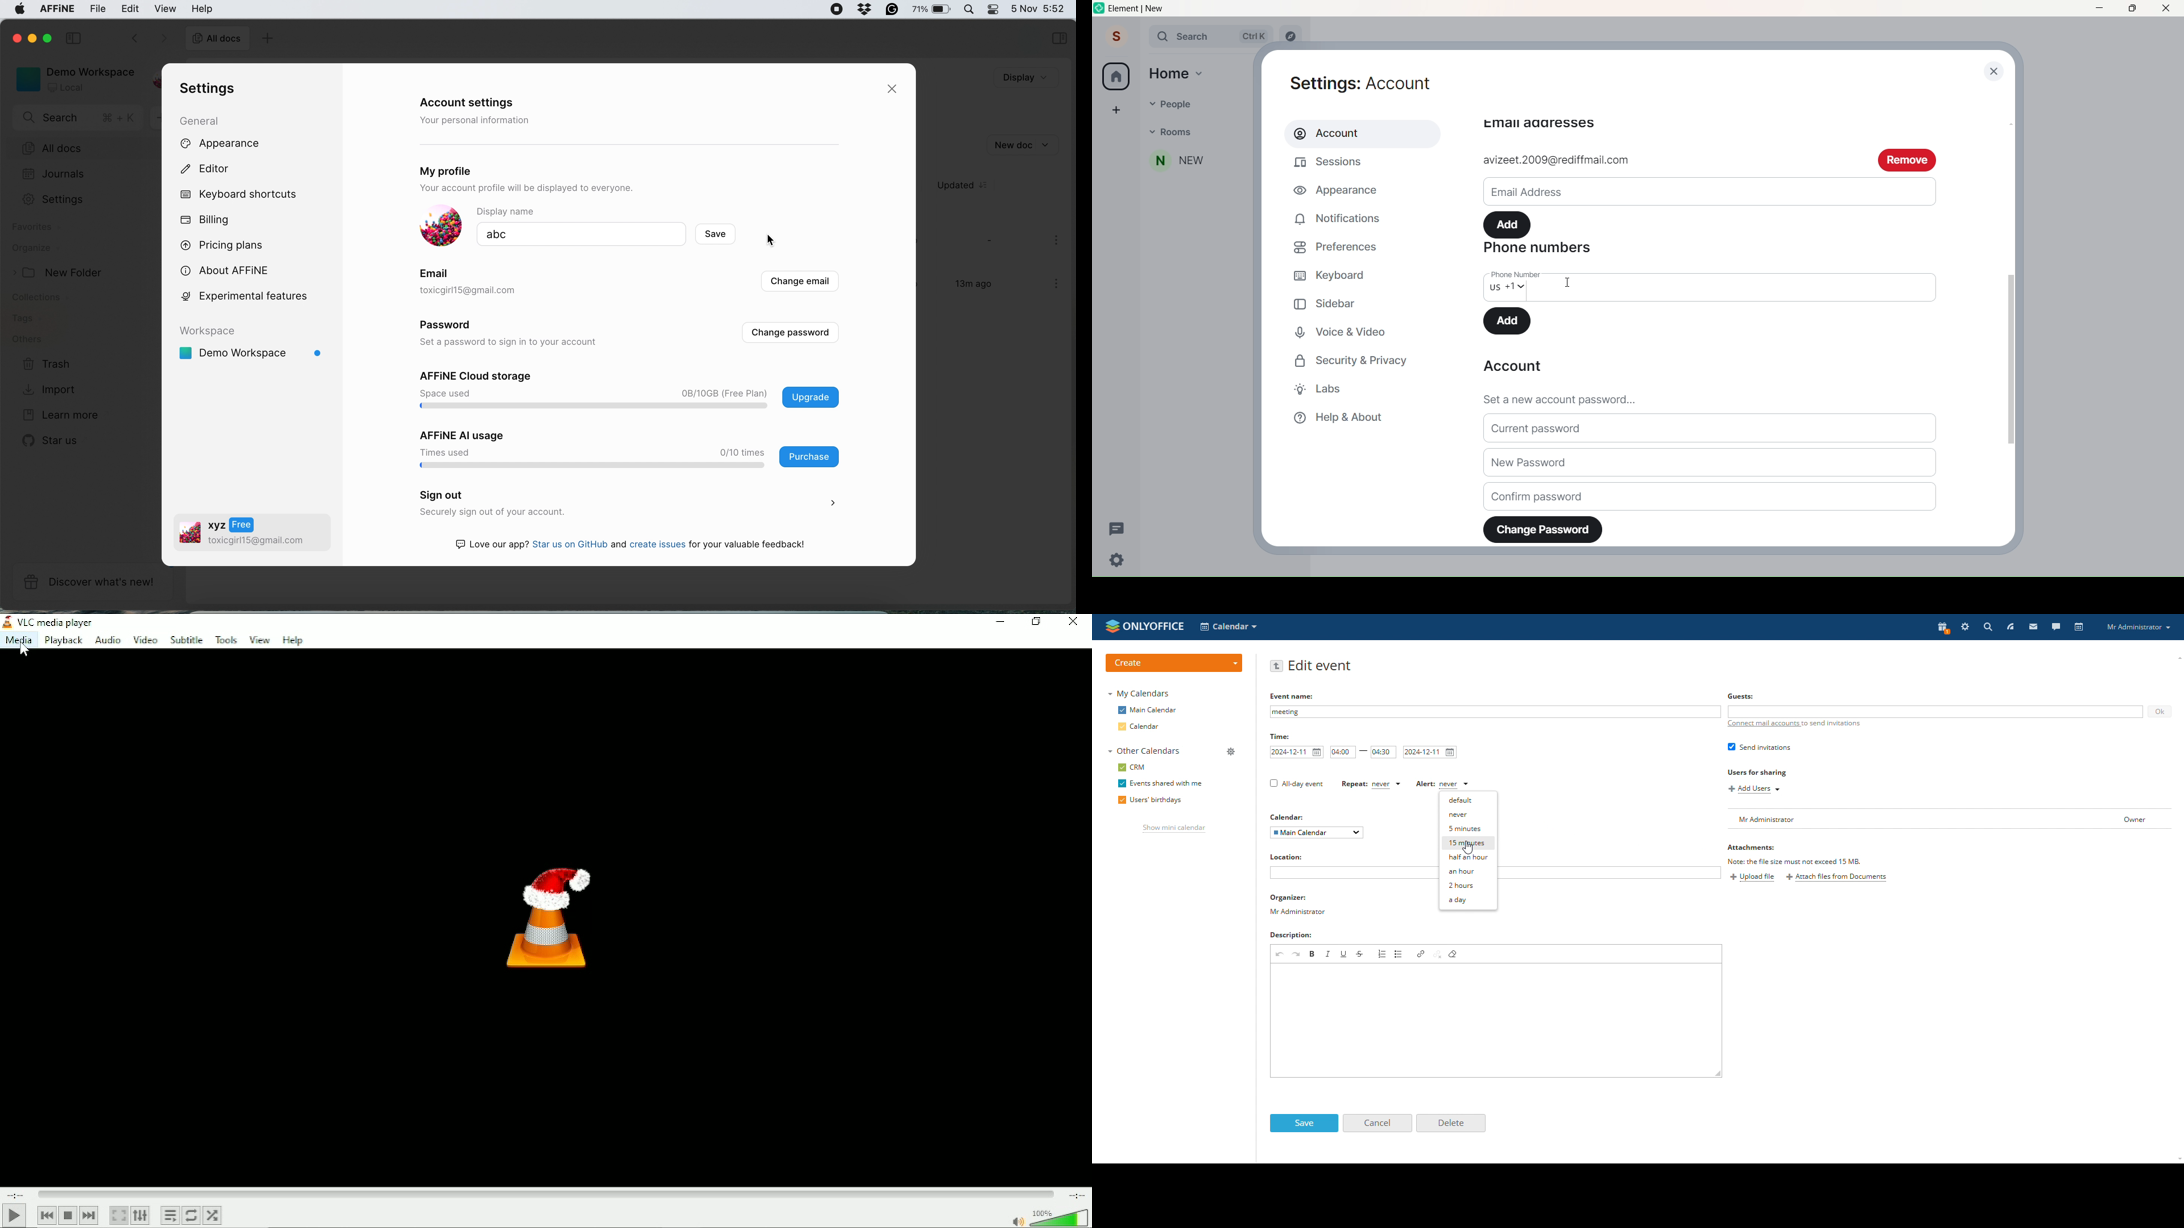  Describe the element at coordinates (1908, 159) in the screenshot. I see `remove` at that location.